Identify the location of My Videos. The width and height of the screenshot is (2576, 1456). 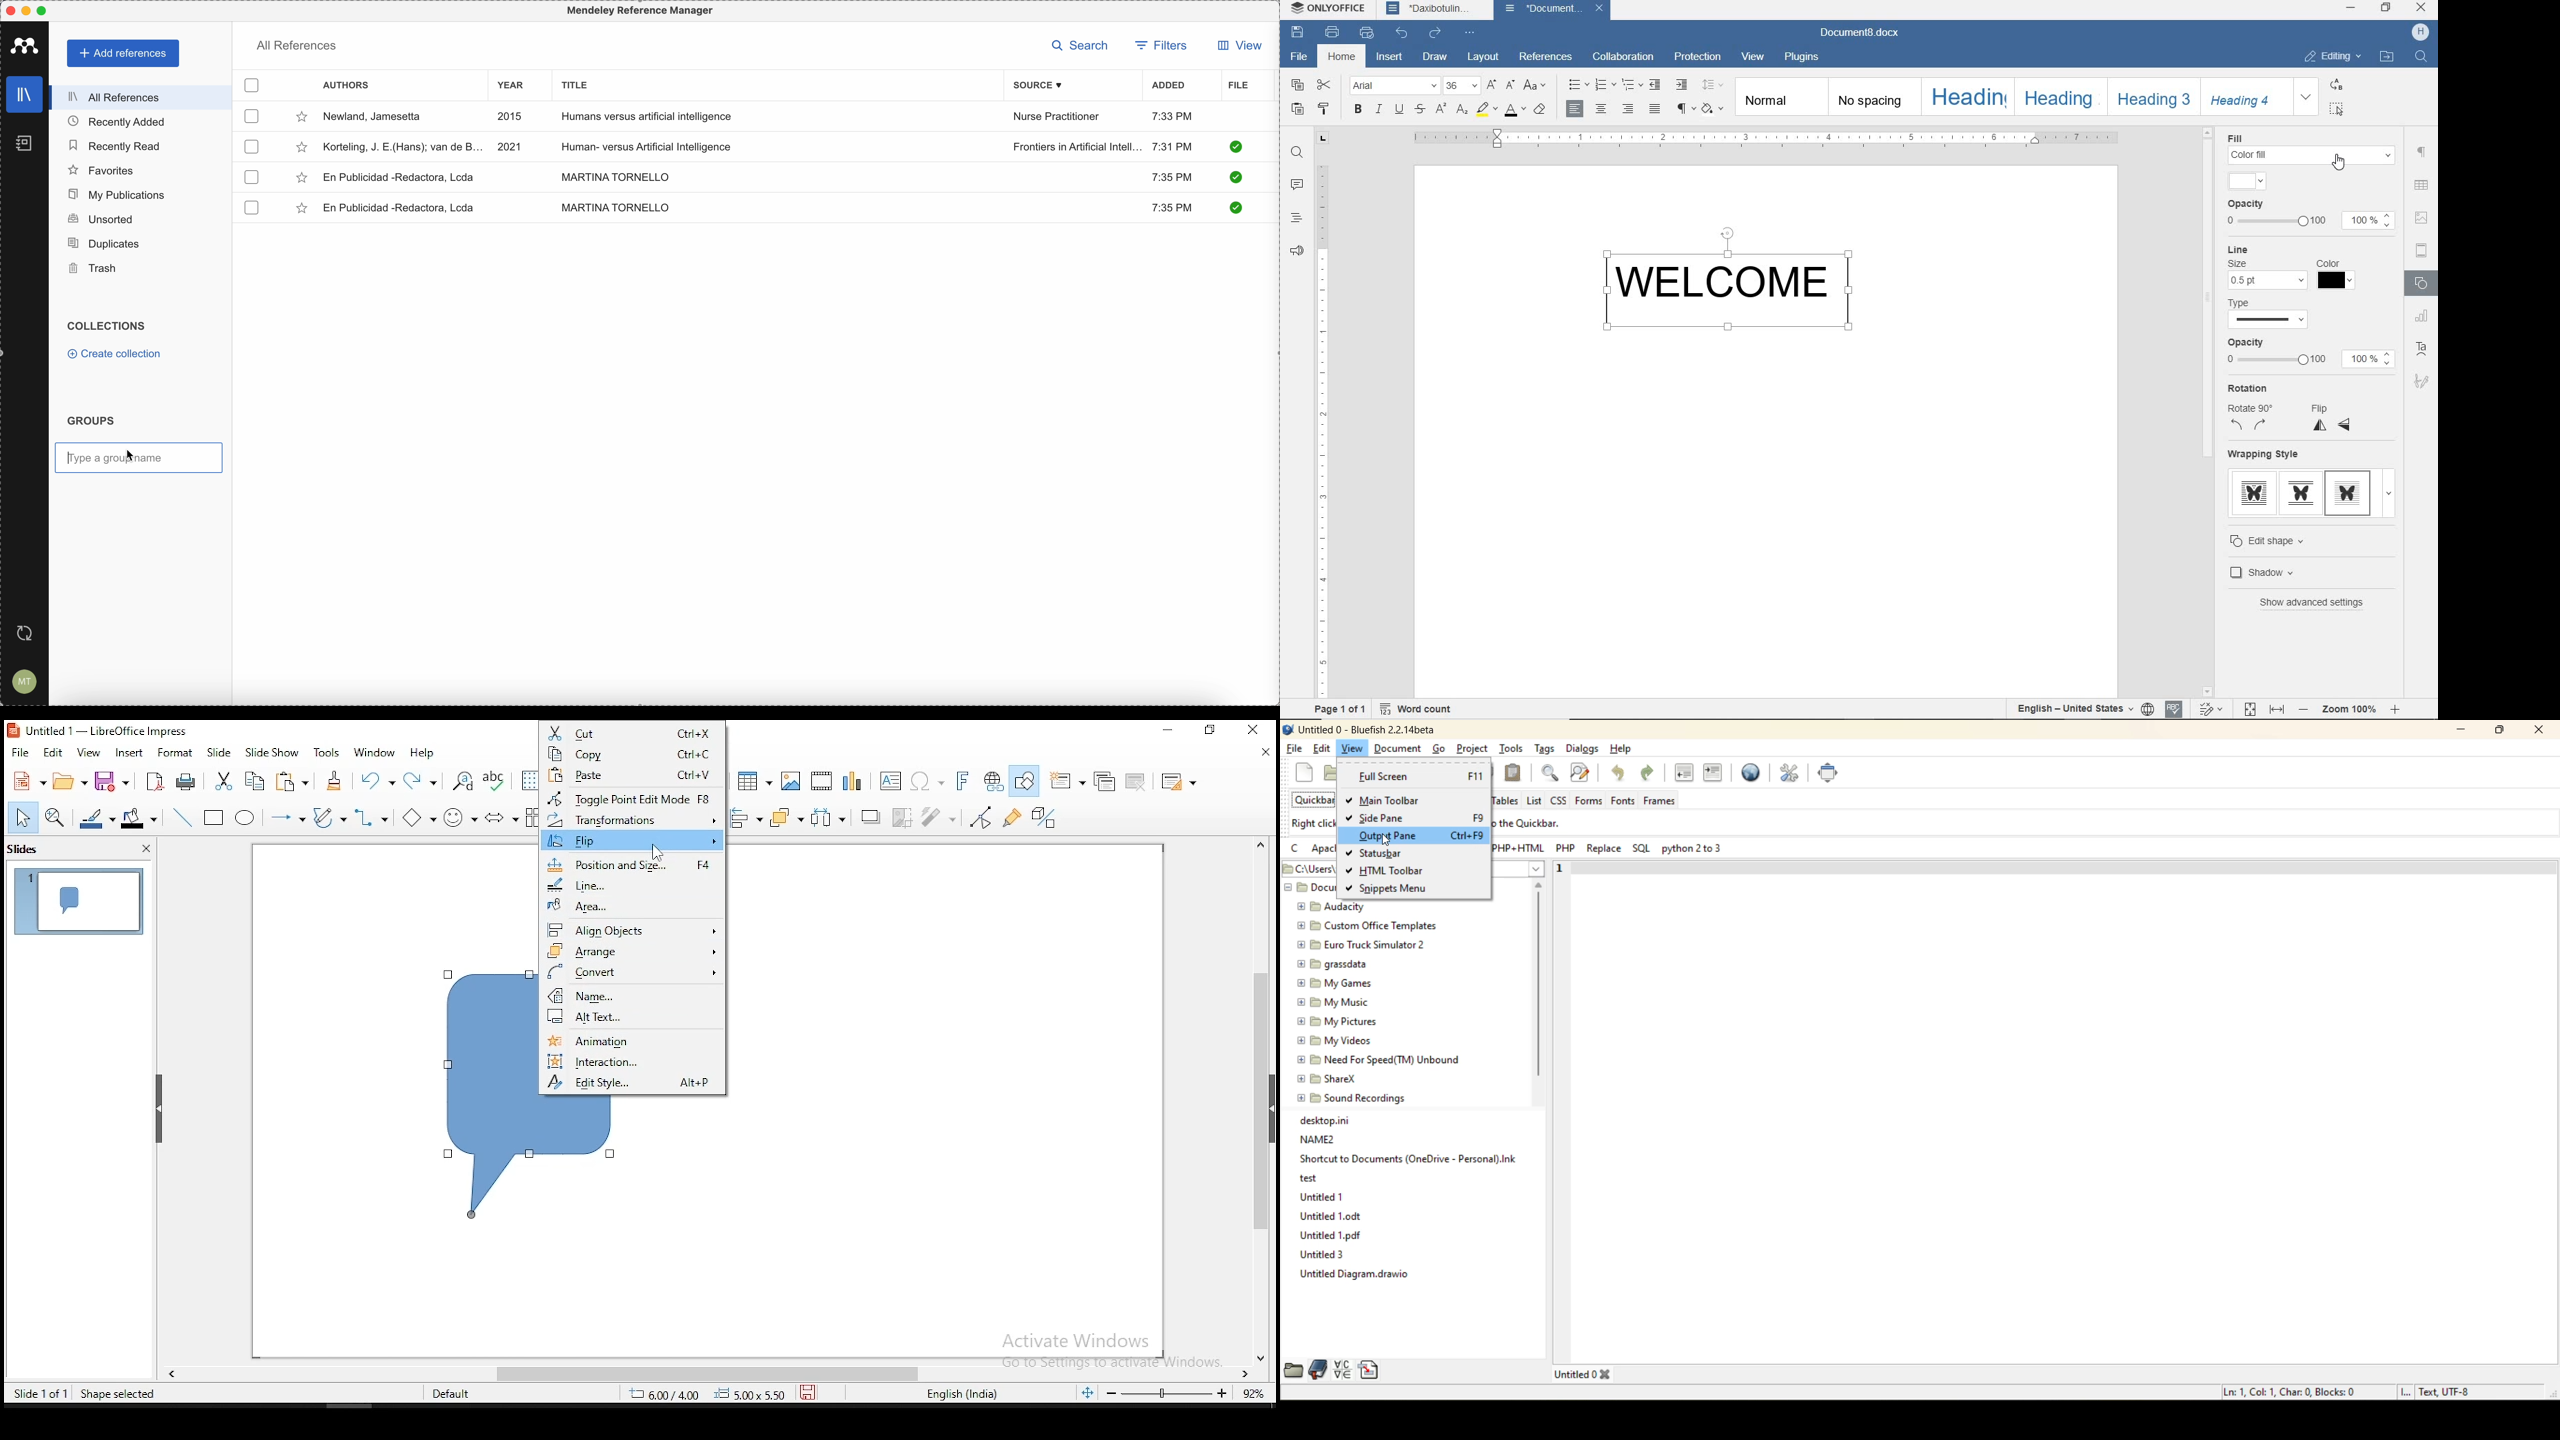
(1337, 1041).